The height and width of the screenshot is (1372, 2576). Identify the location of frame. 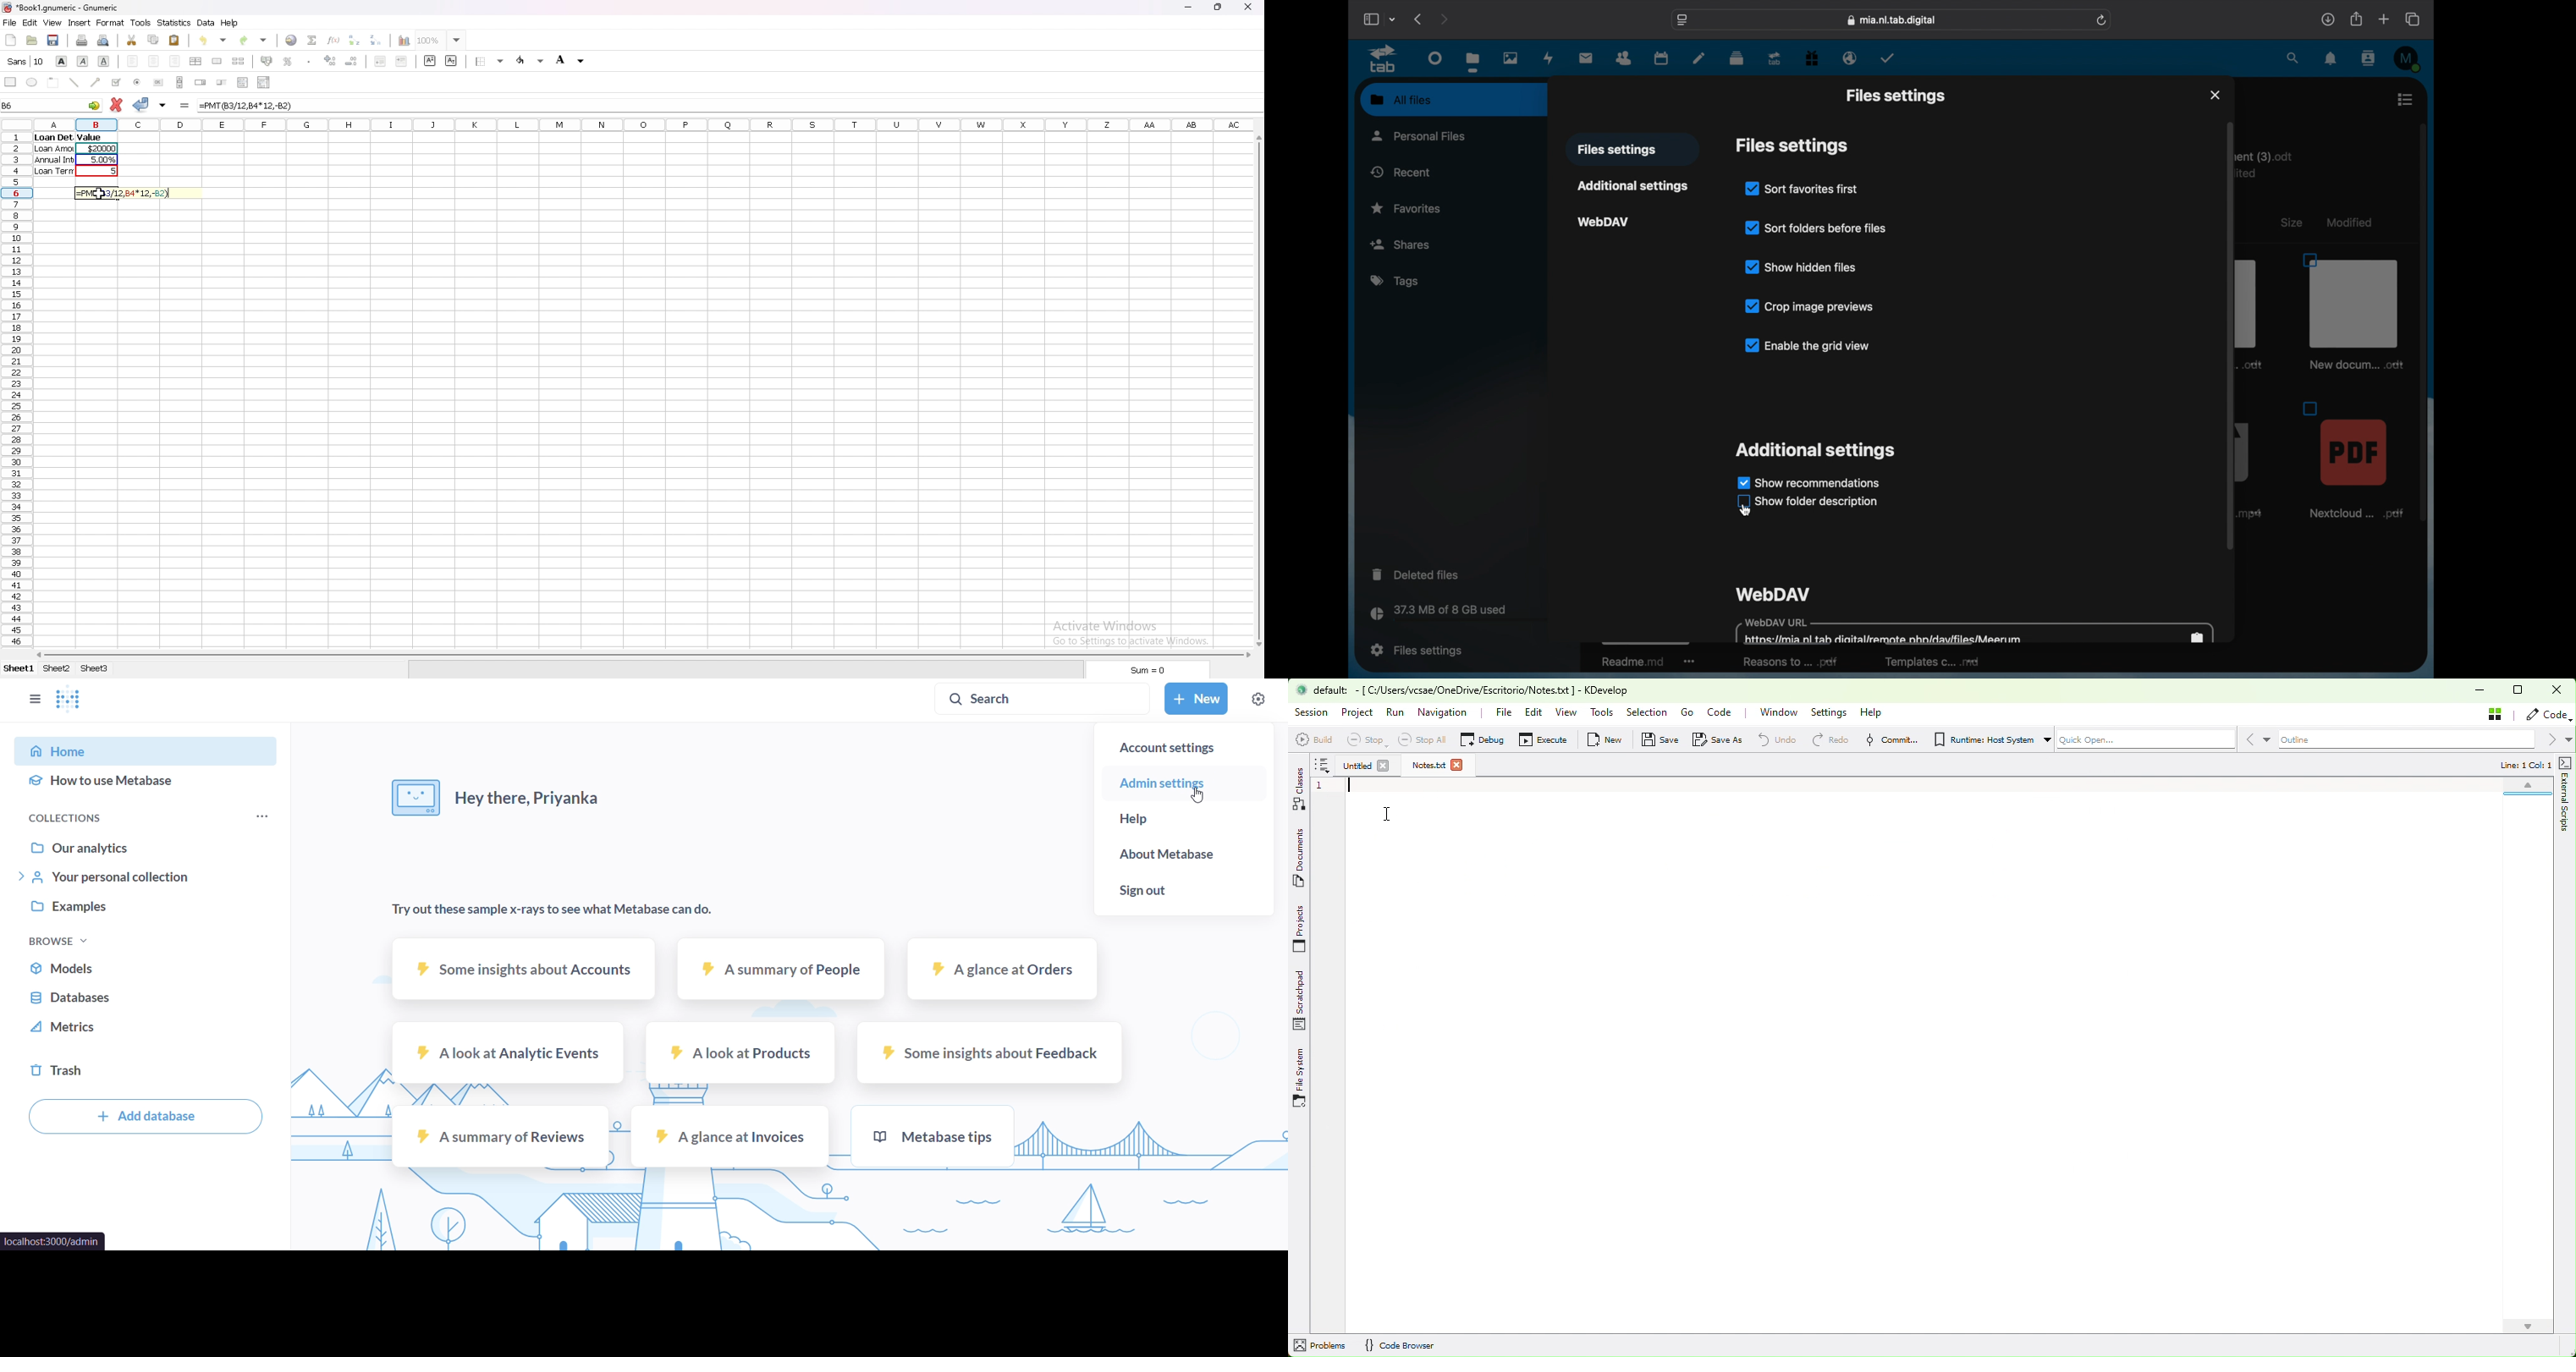
(54, 82).